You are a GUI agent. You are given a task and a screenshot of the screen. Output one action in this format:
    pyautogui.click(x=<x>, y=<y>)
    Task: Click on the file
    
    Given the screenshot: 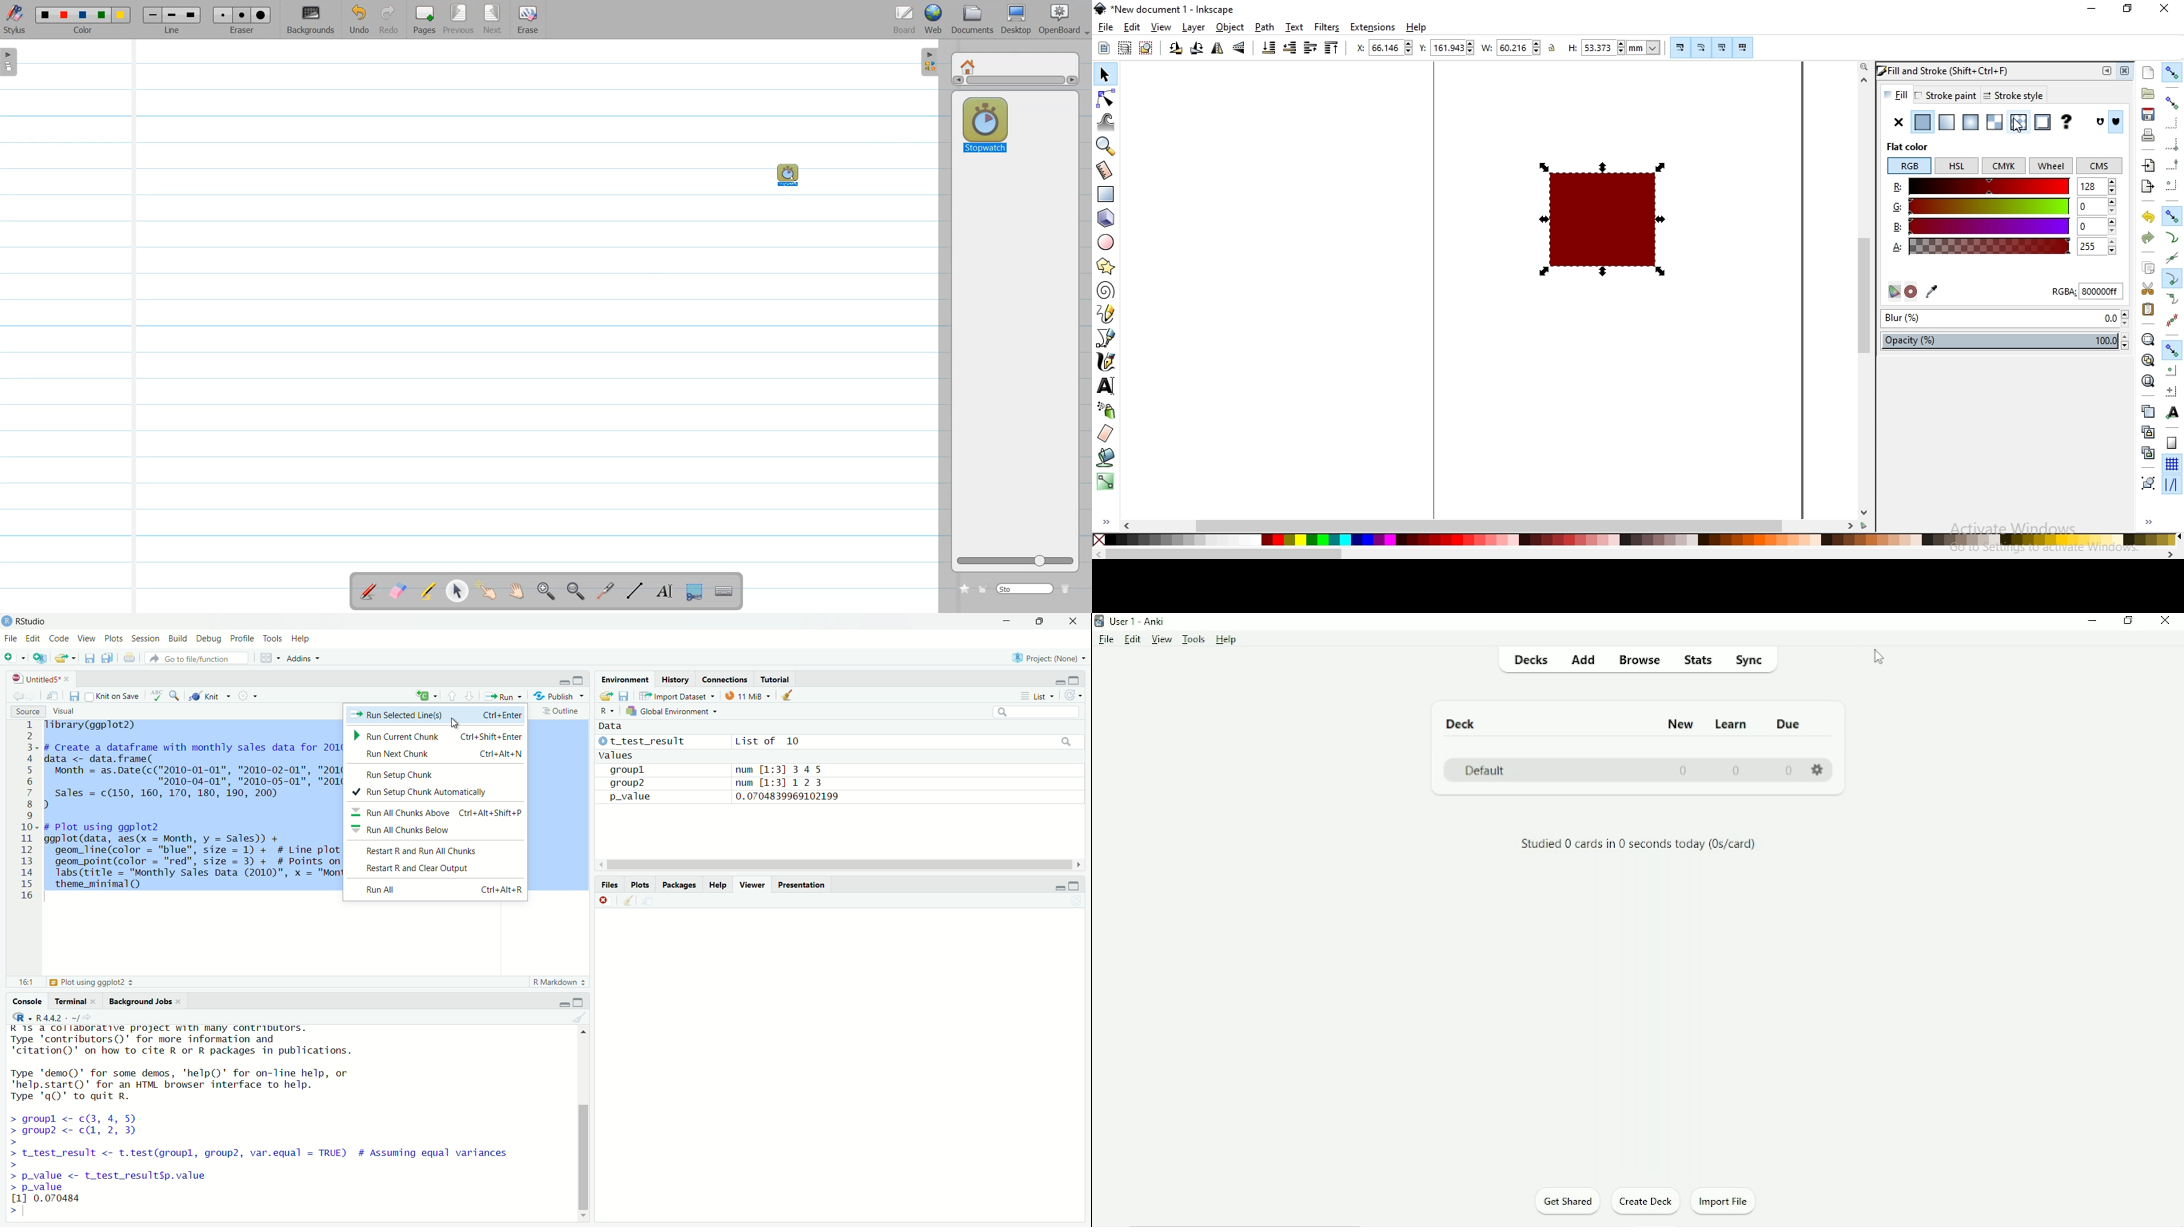 What is the action you would take?
    pyautogui.click(x=1106, y=28)
    